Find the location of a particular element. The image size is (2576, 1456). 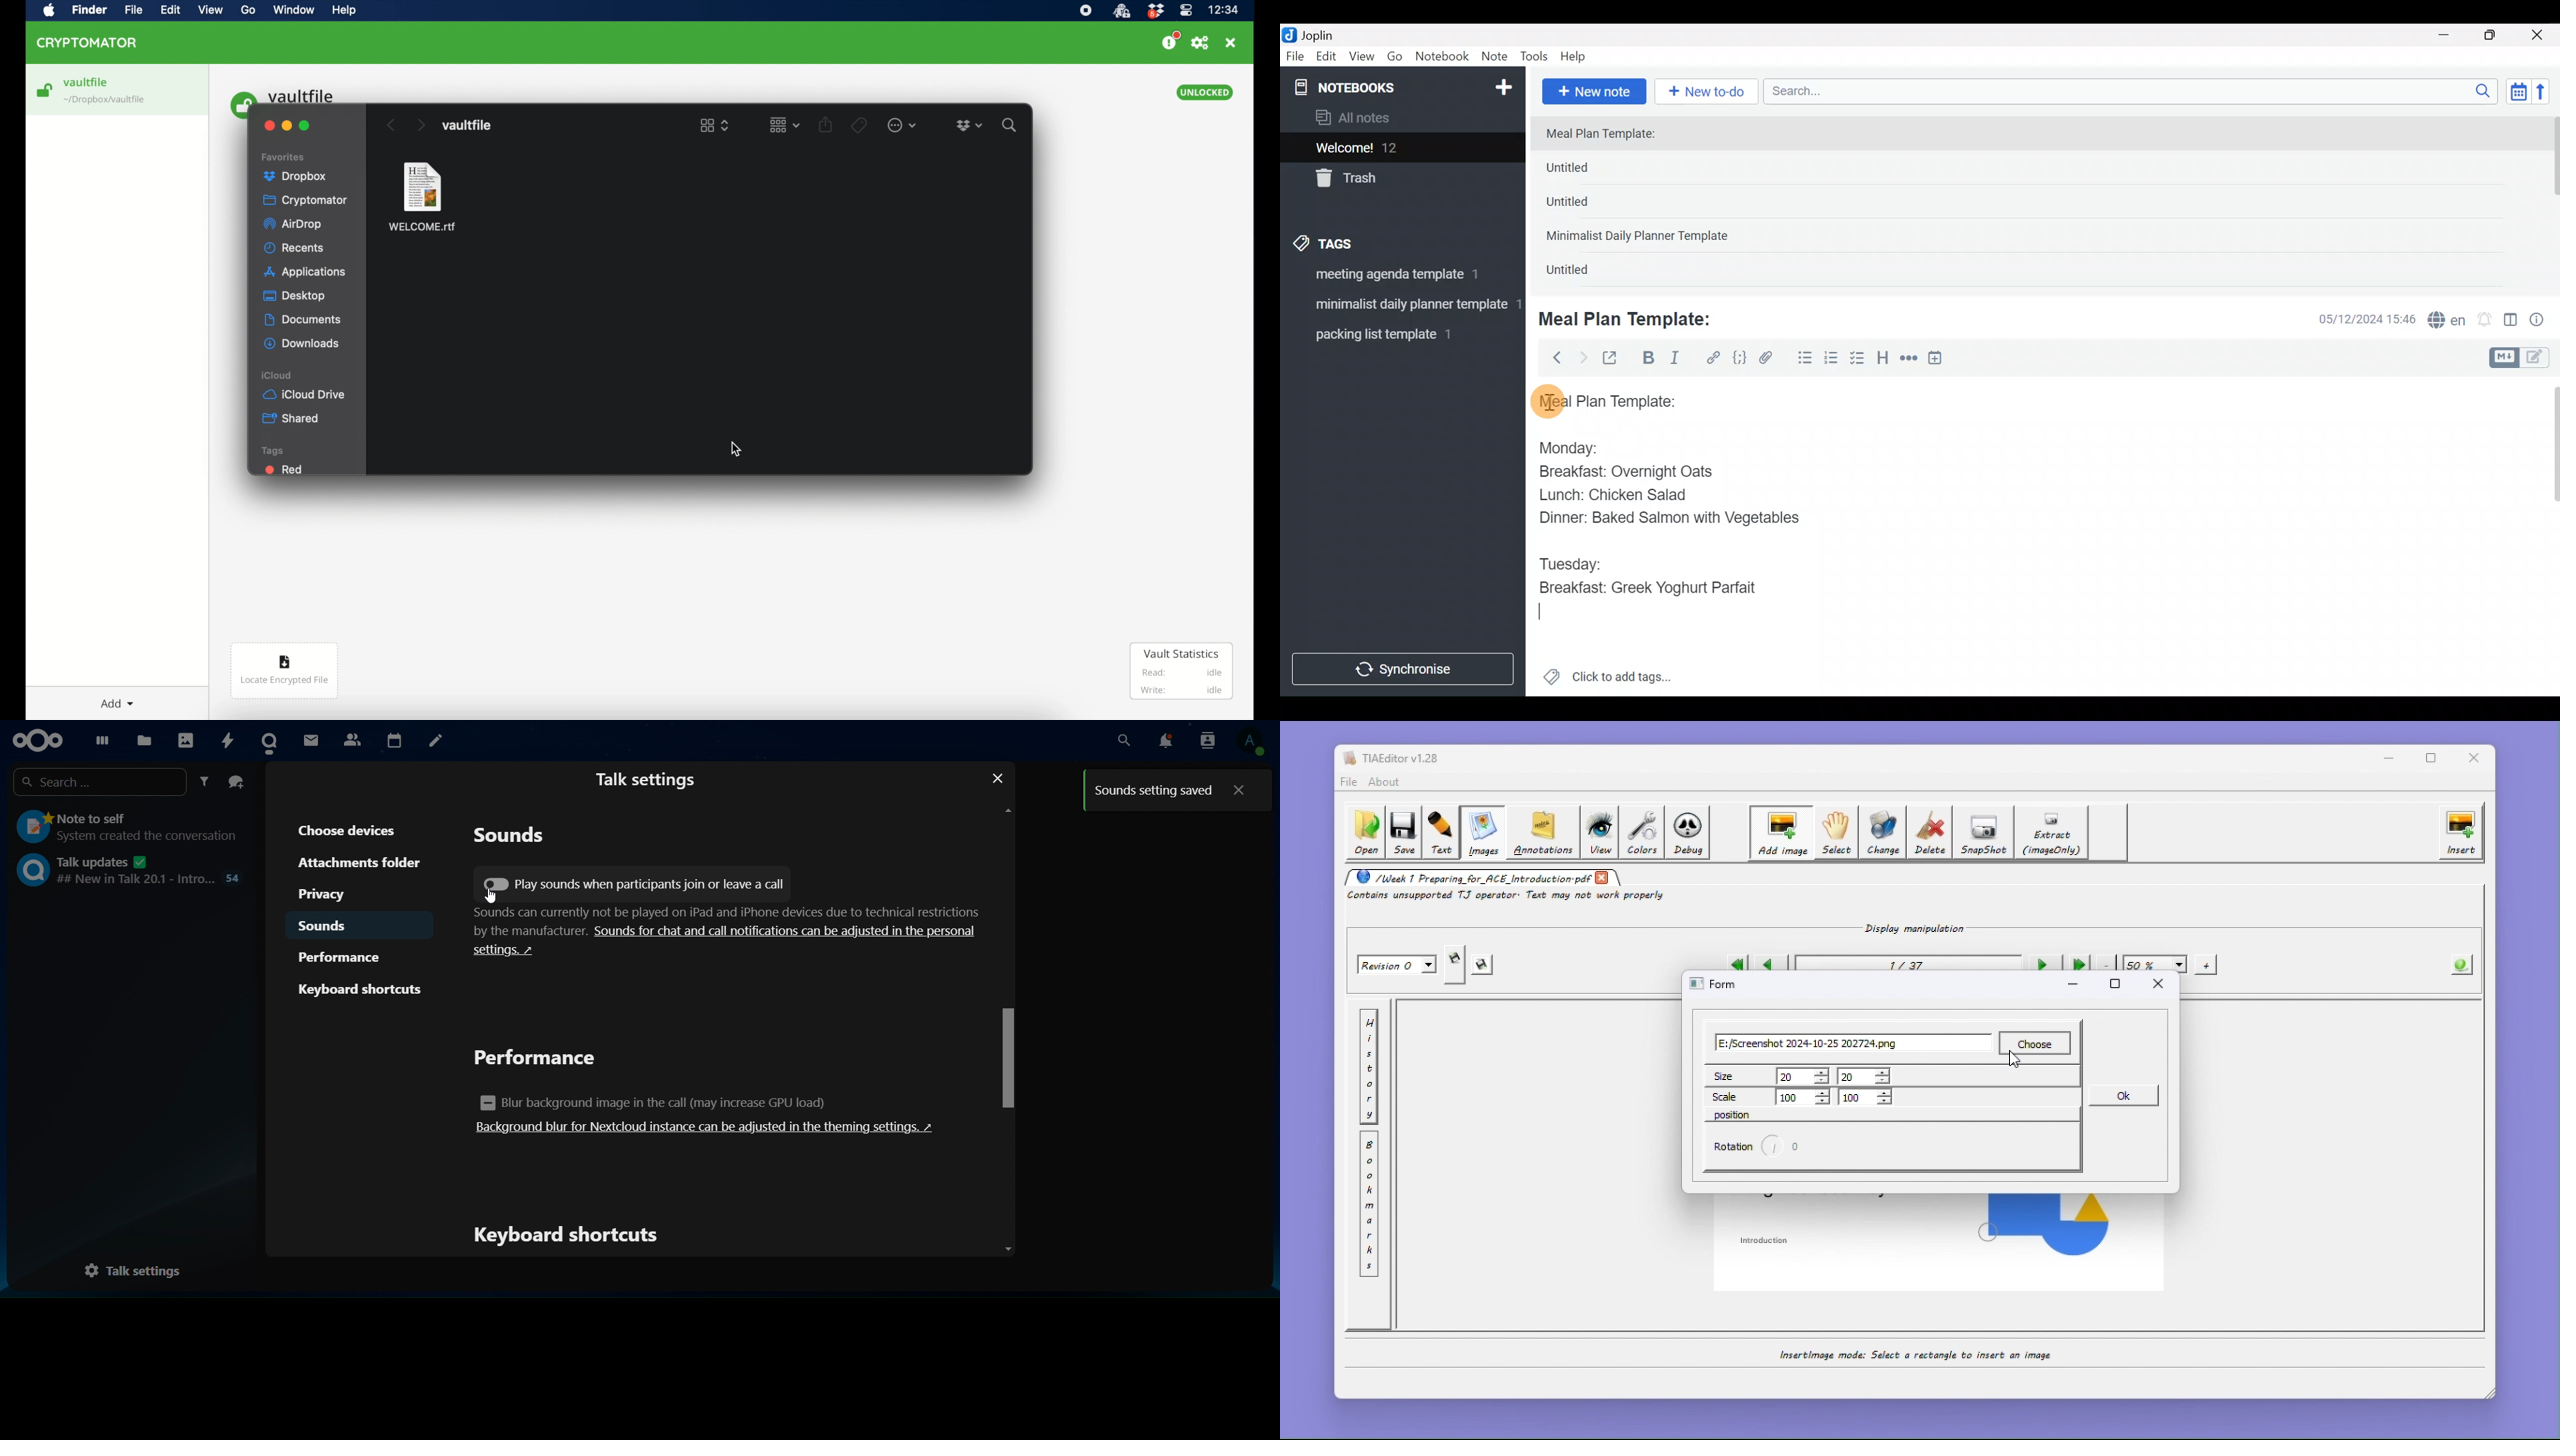

Insert time is located at coordinates (1941, 360).